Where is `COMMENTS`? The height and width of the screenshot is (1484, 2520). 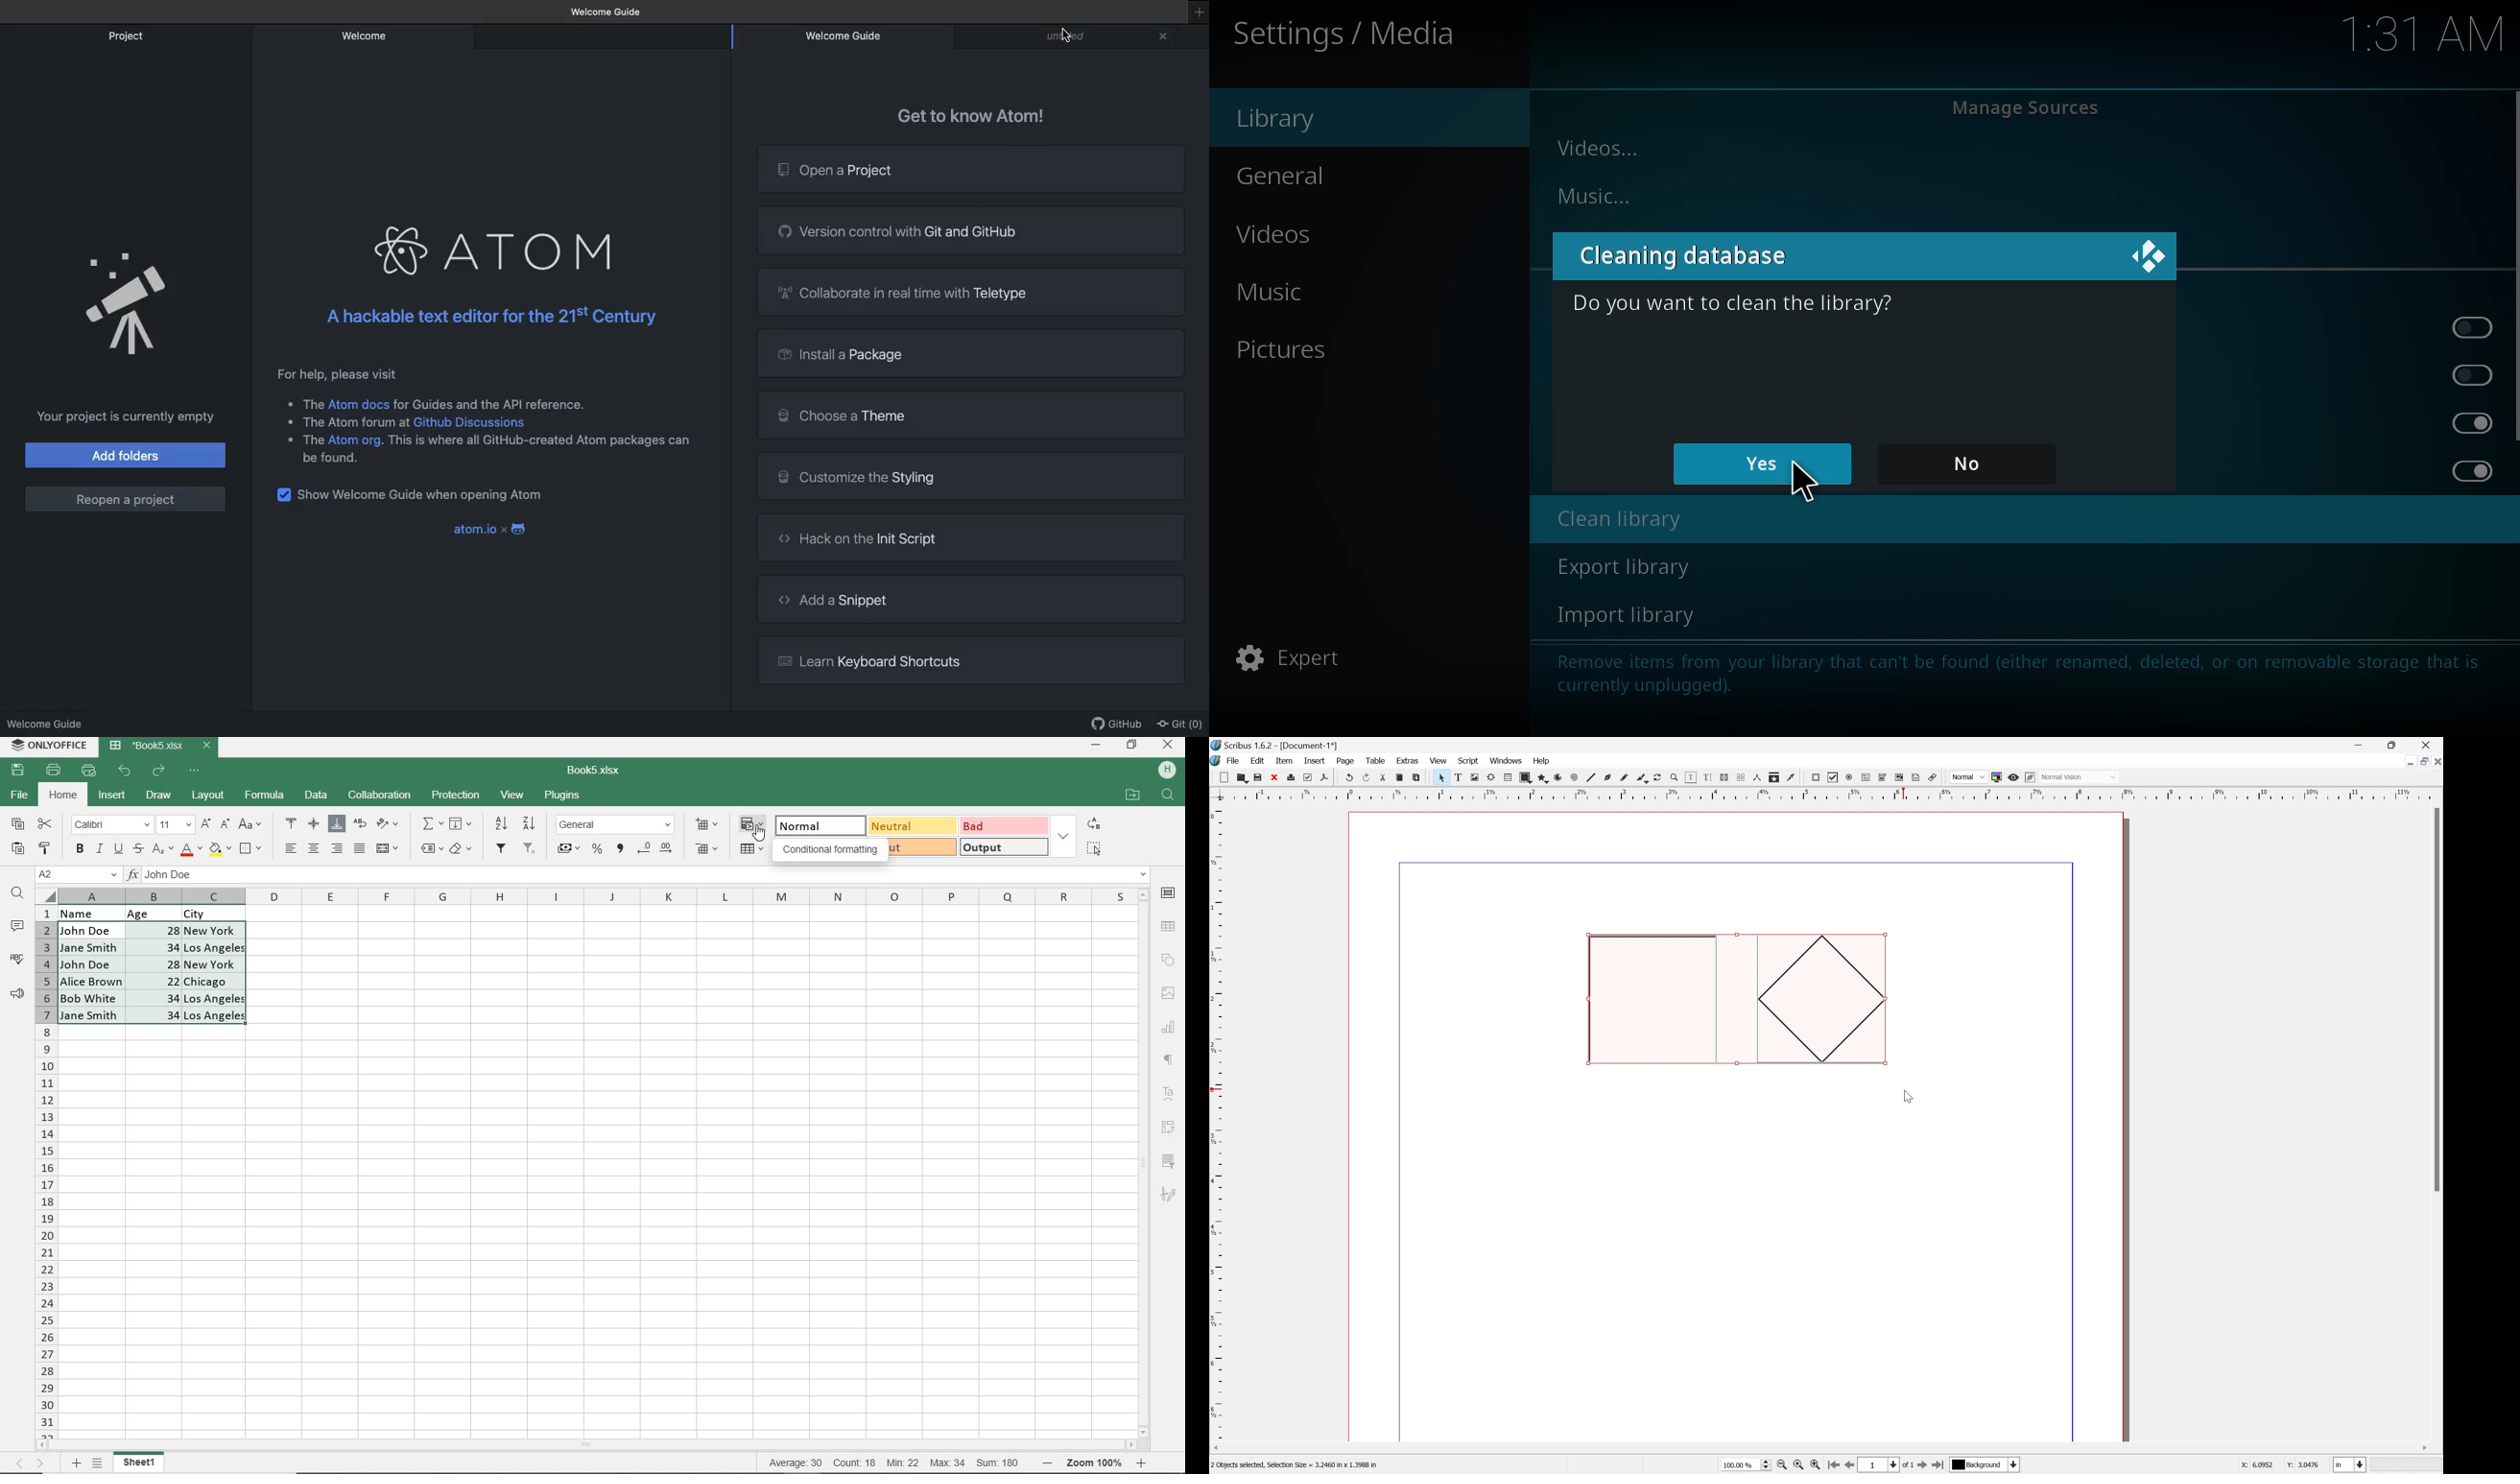 COMMENTS is located at coordinates (20, 926).